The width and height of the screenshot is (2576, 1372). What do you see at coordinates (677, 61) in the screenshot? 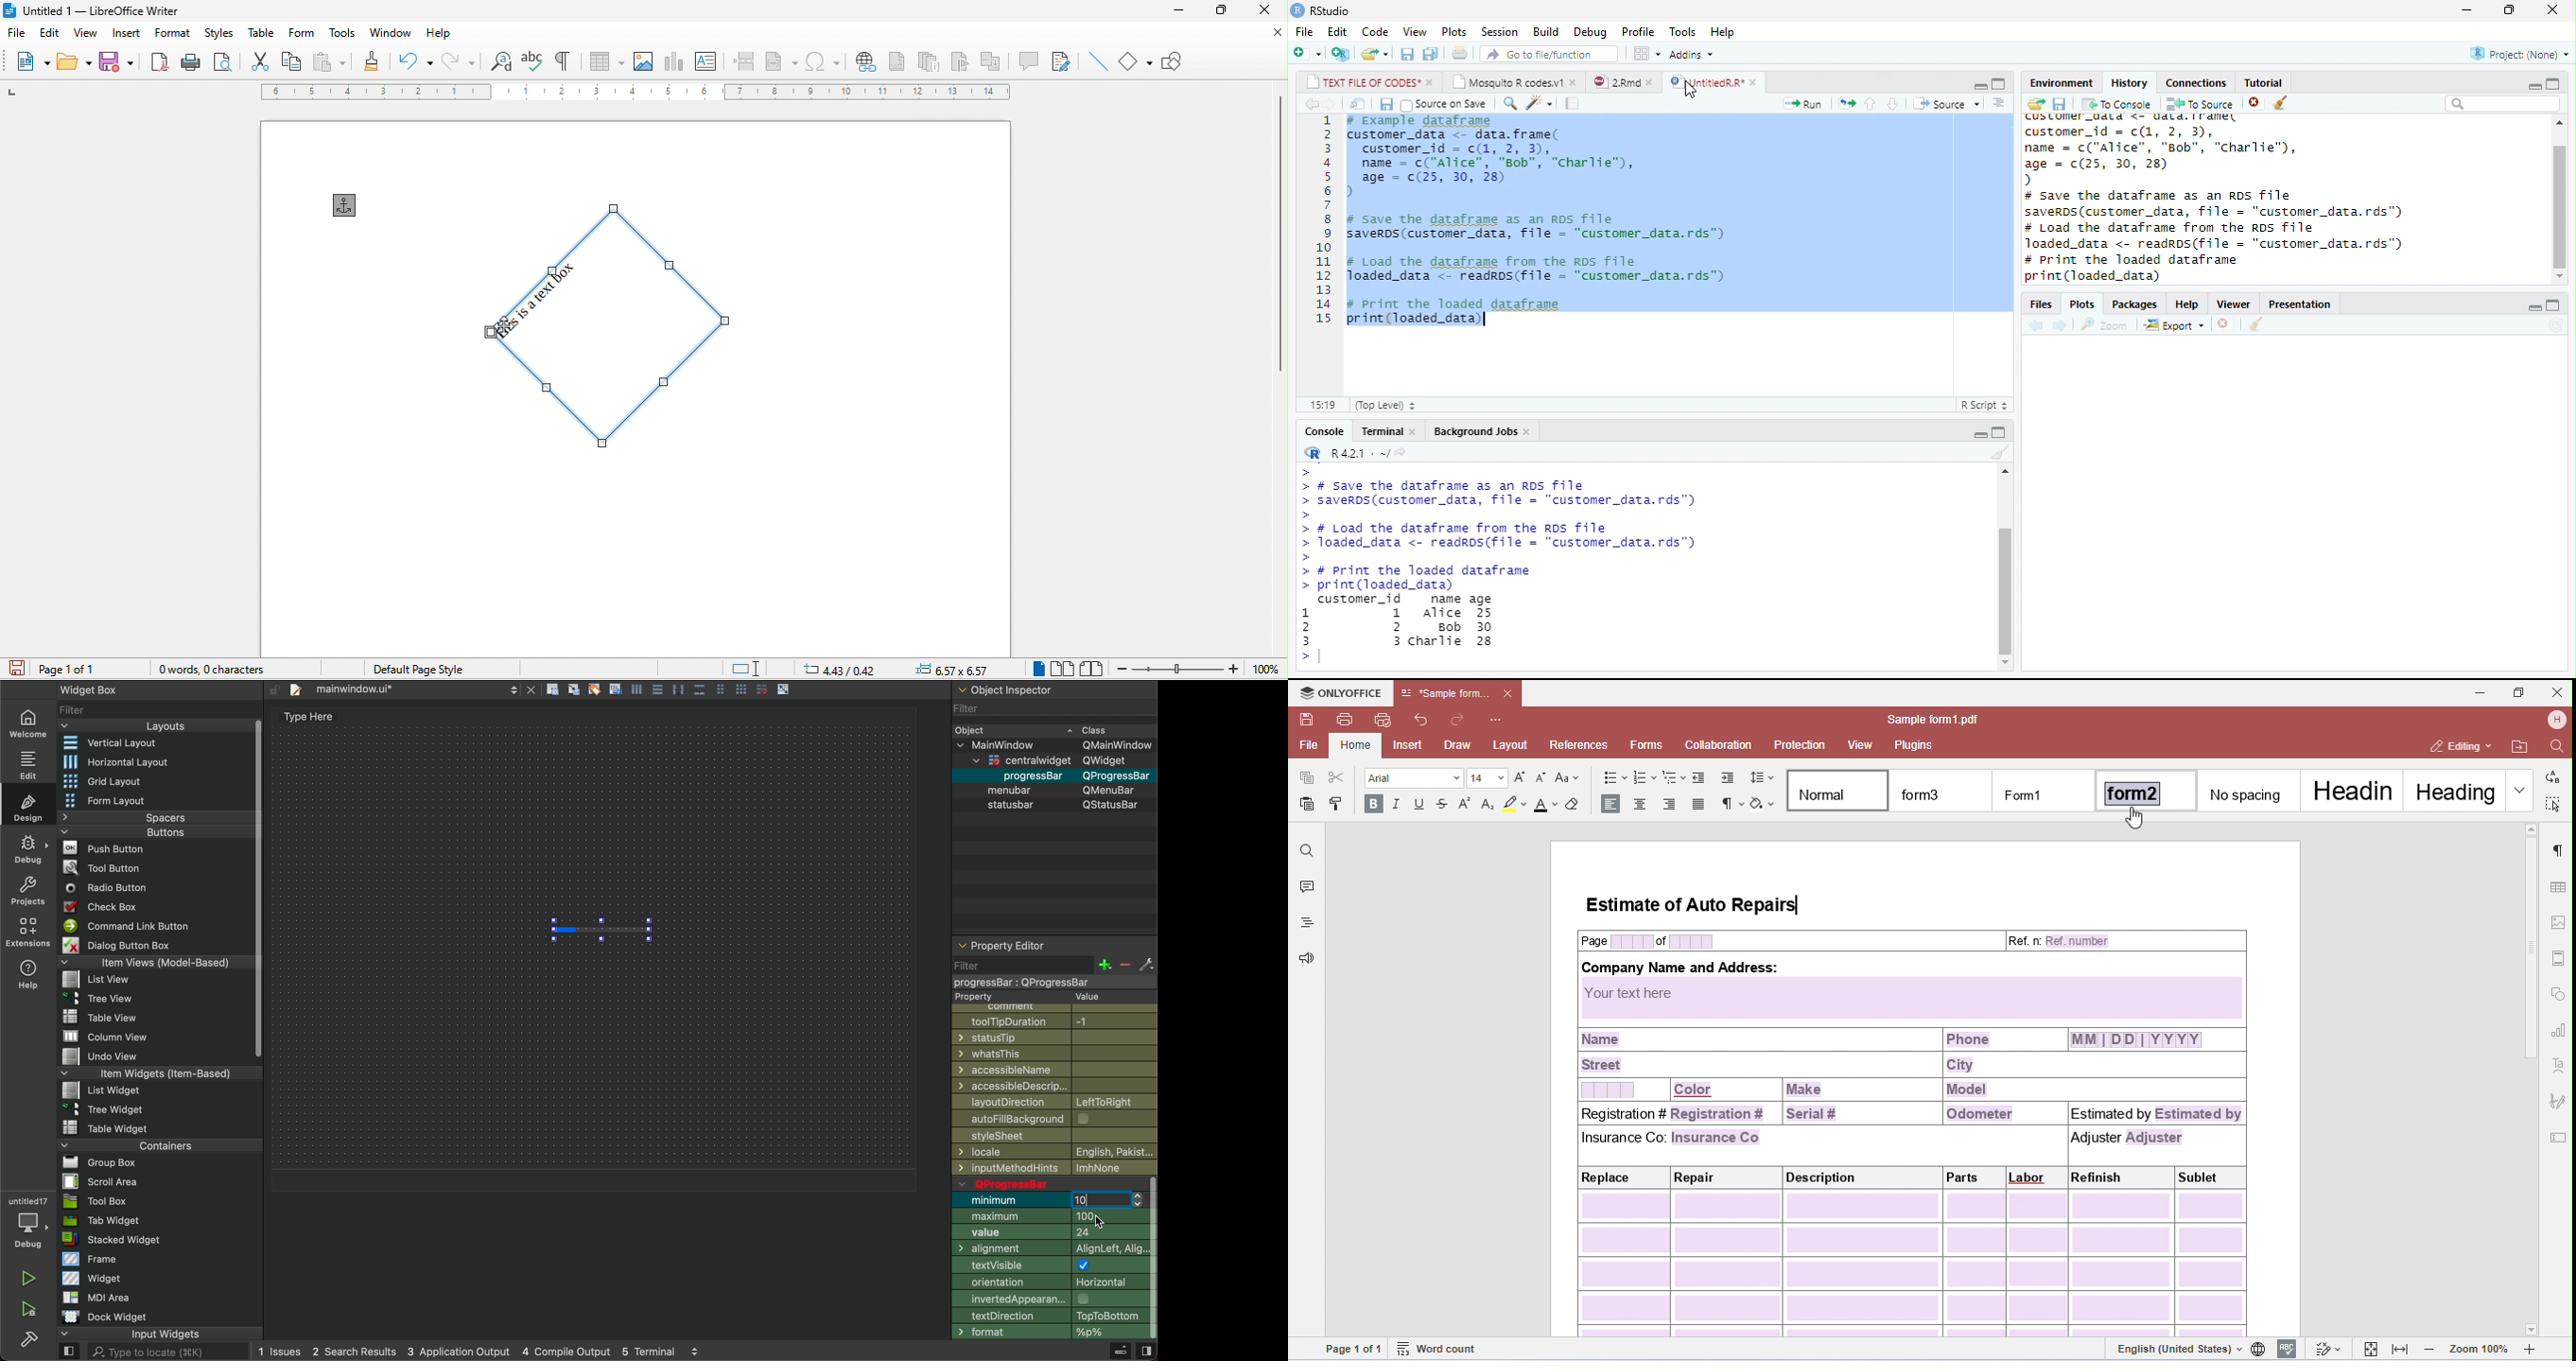
I see `chart` at bounding box center [677, 61].